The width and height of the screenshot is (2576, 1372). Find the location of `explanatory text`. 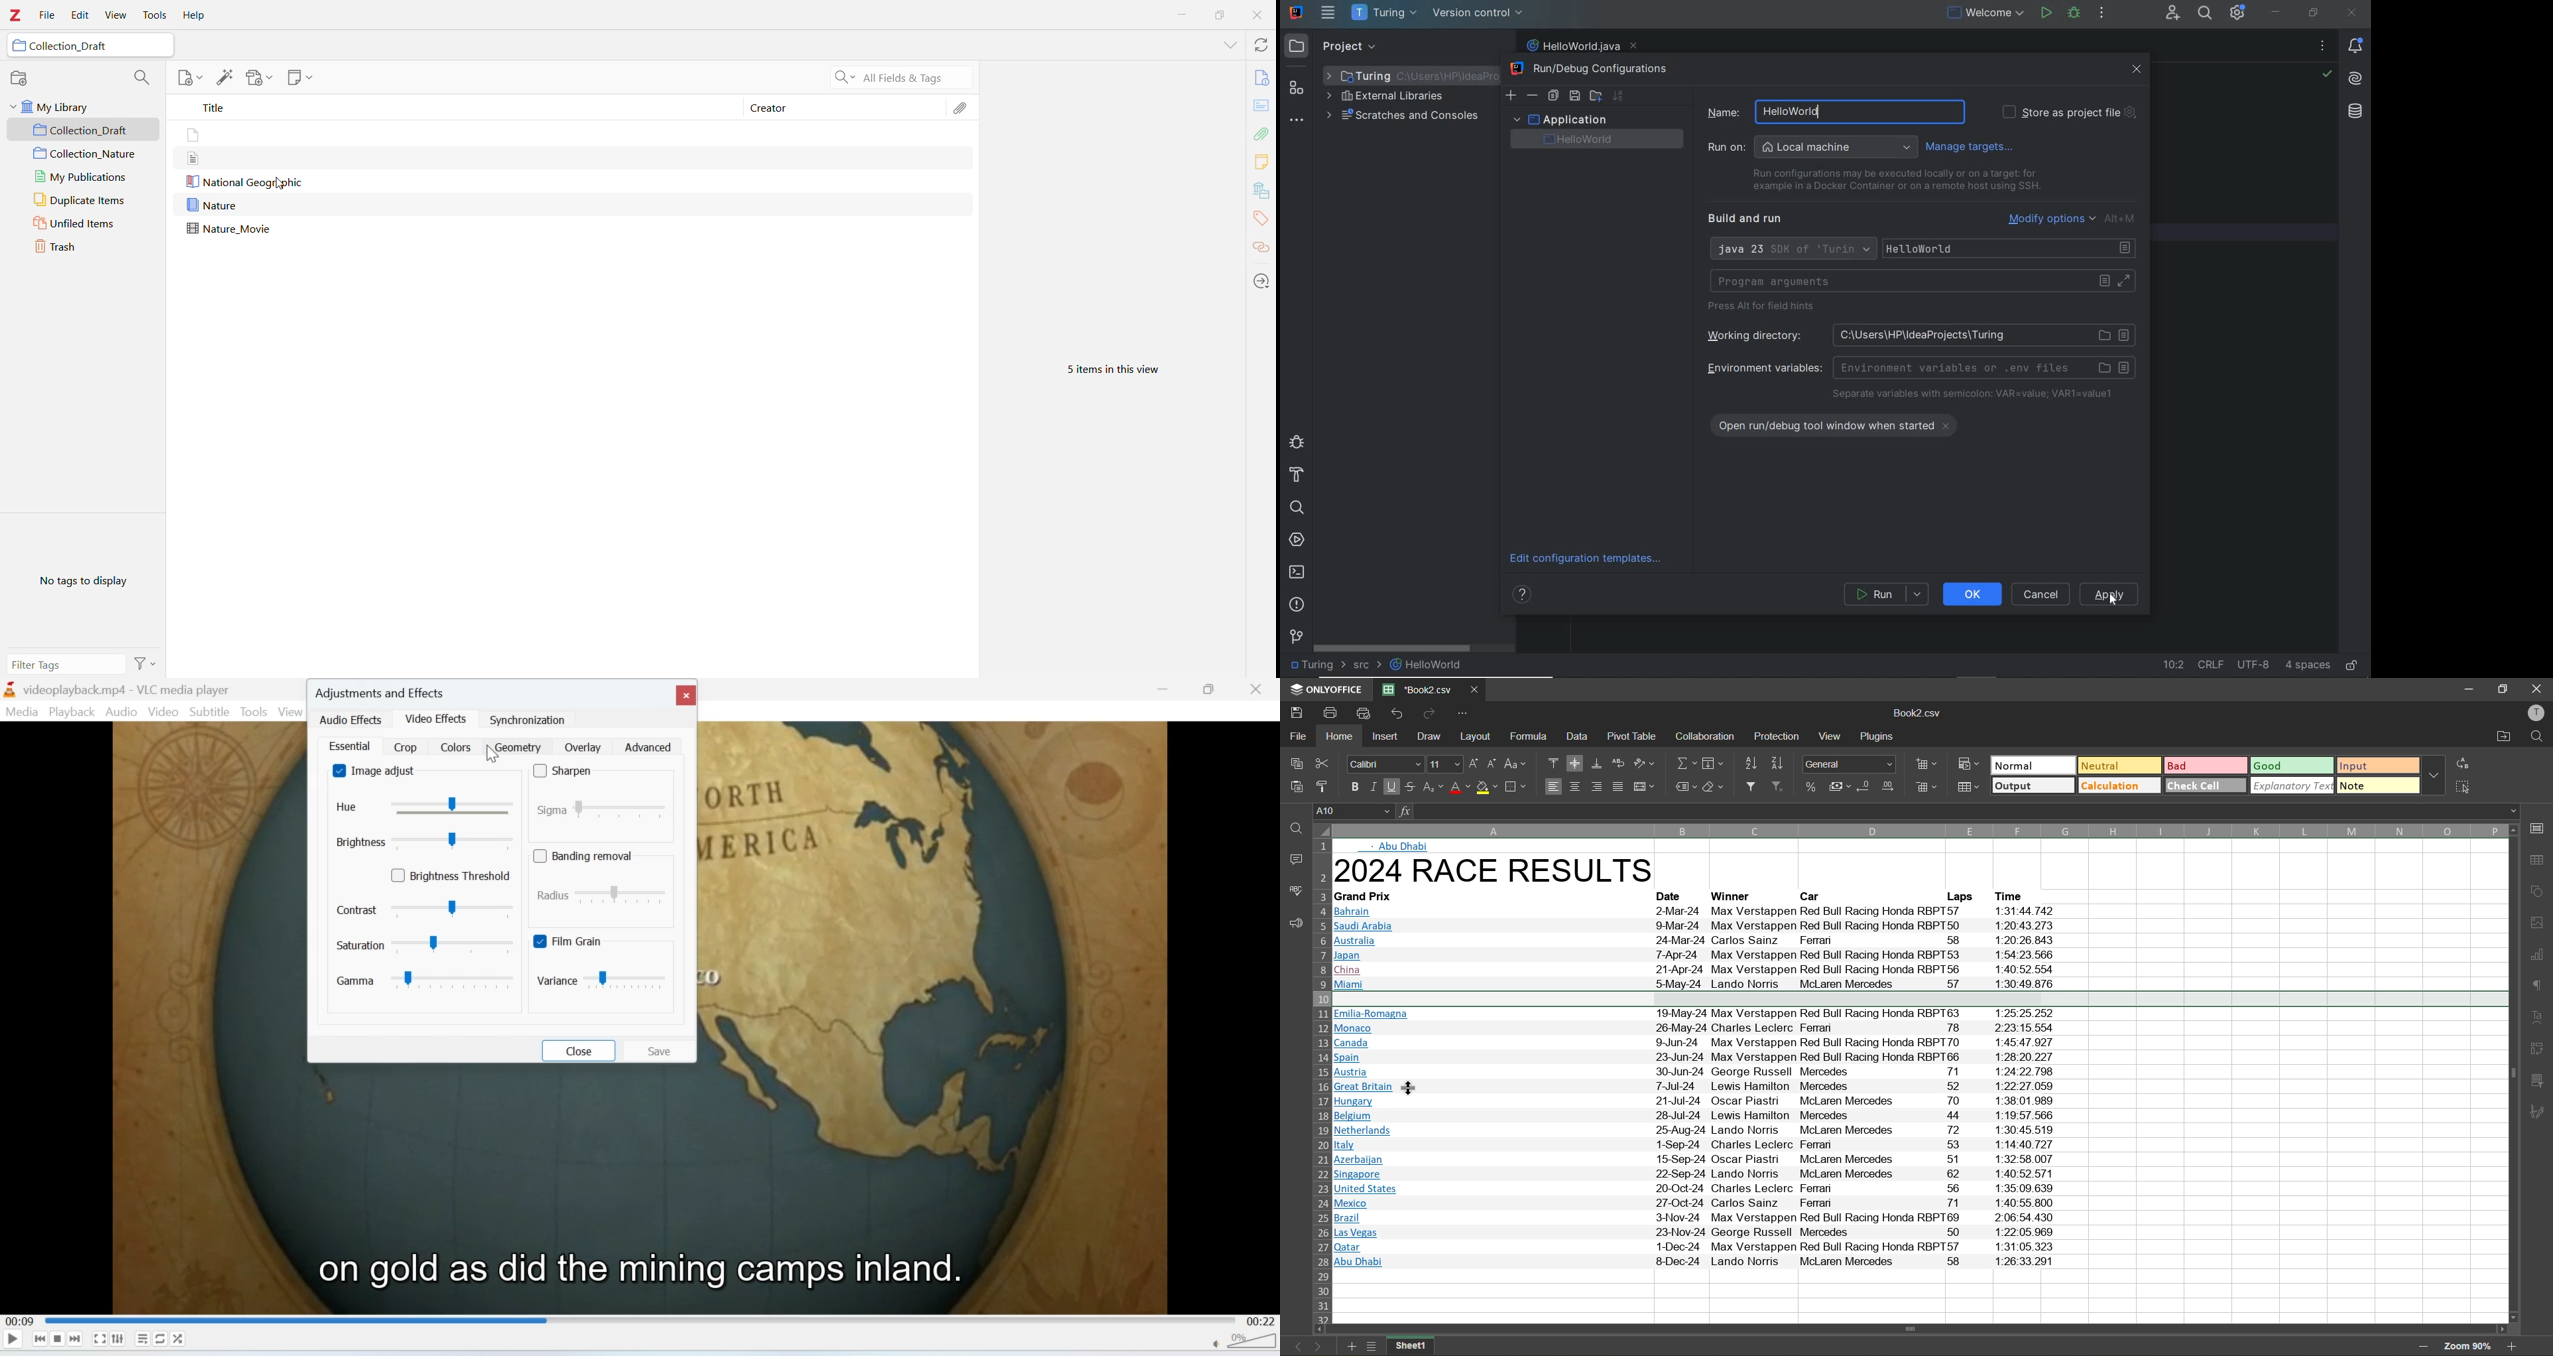

explanatory text is located at coordinates (2292, 785).